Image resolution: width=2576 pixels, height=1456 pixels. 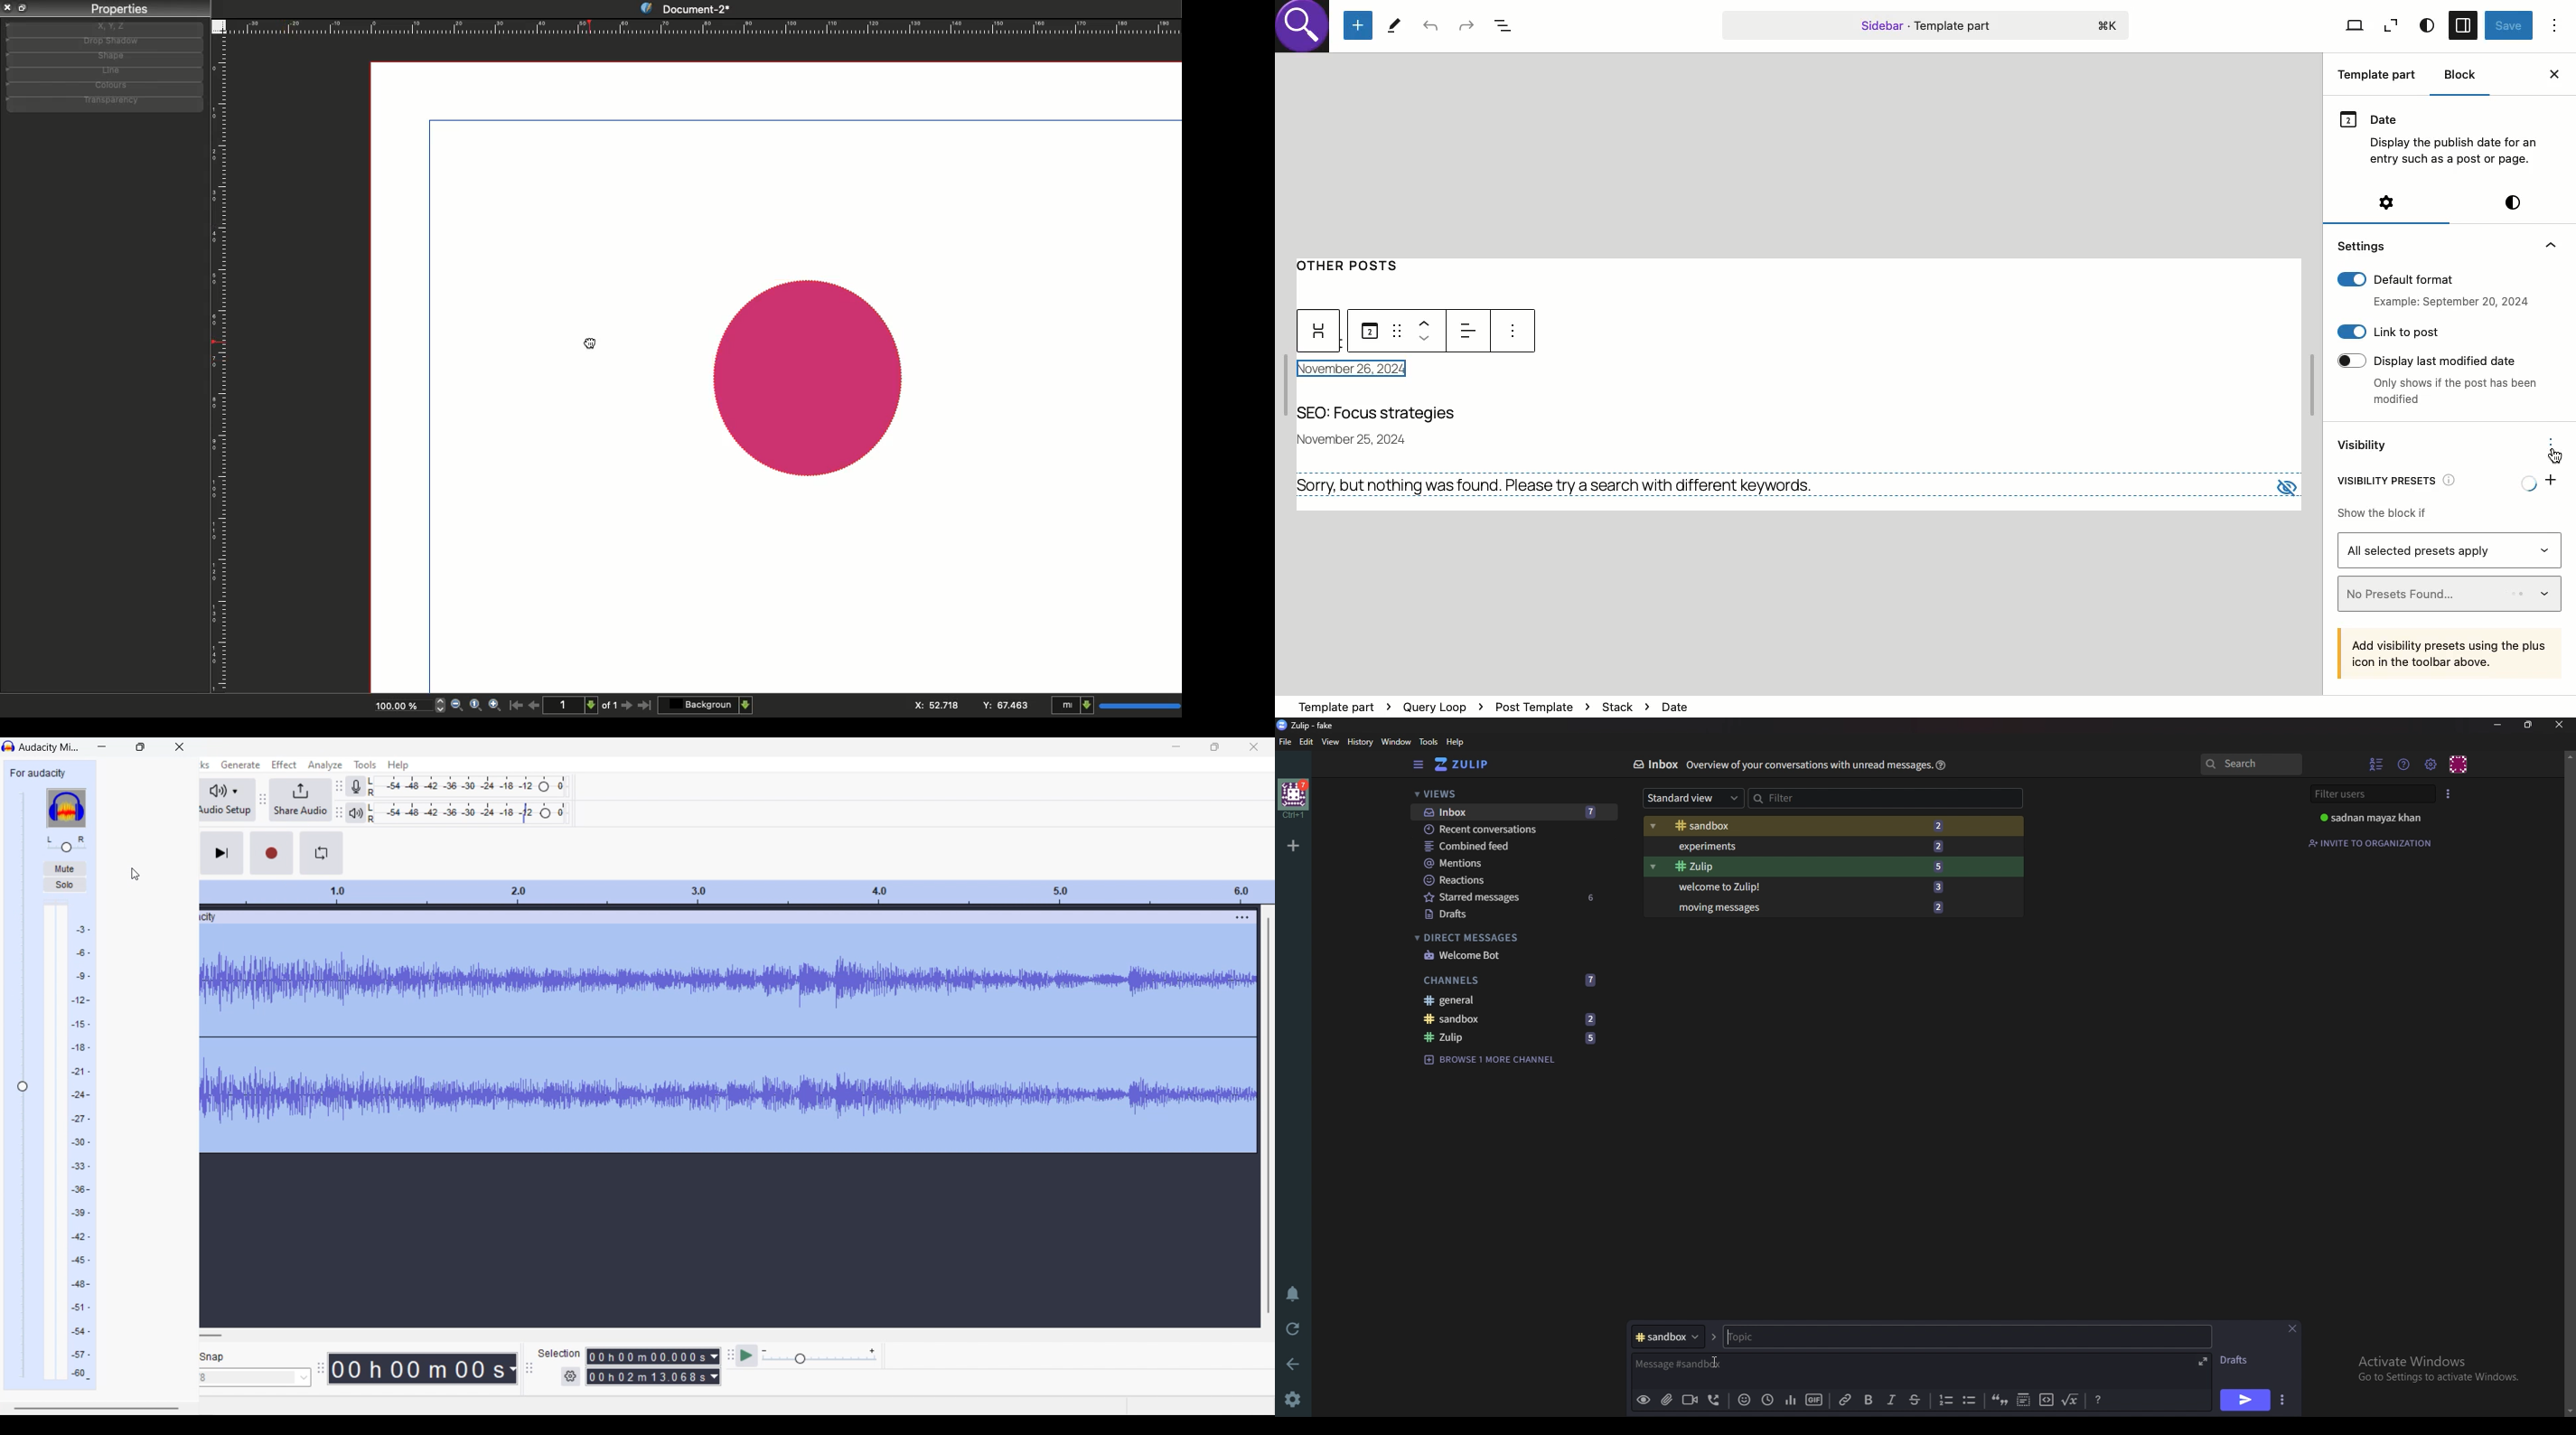 I want to click on link, so click(x=1848, y=1400).